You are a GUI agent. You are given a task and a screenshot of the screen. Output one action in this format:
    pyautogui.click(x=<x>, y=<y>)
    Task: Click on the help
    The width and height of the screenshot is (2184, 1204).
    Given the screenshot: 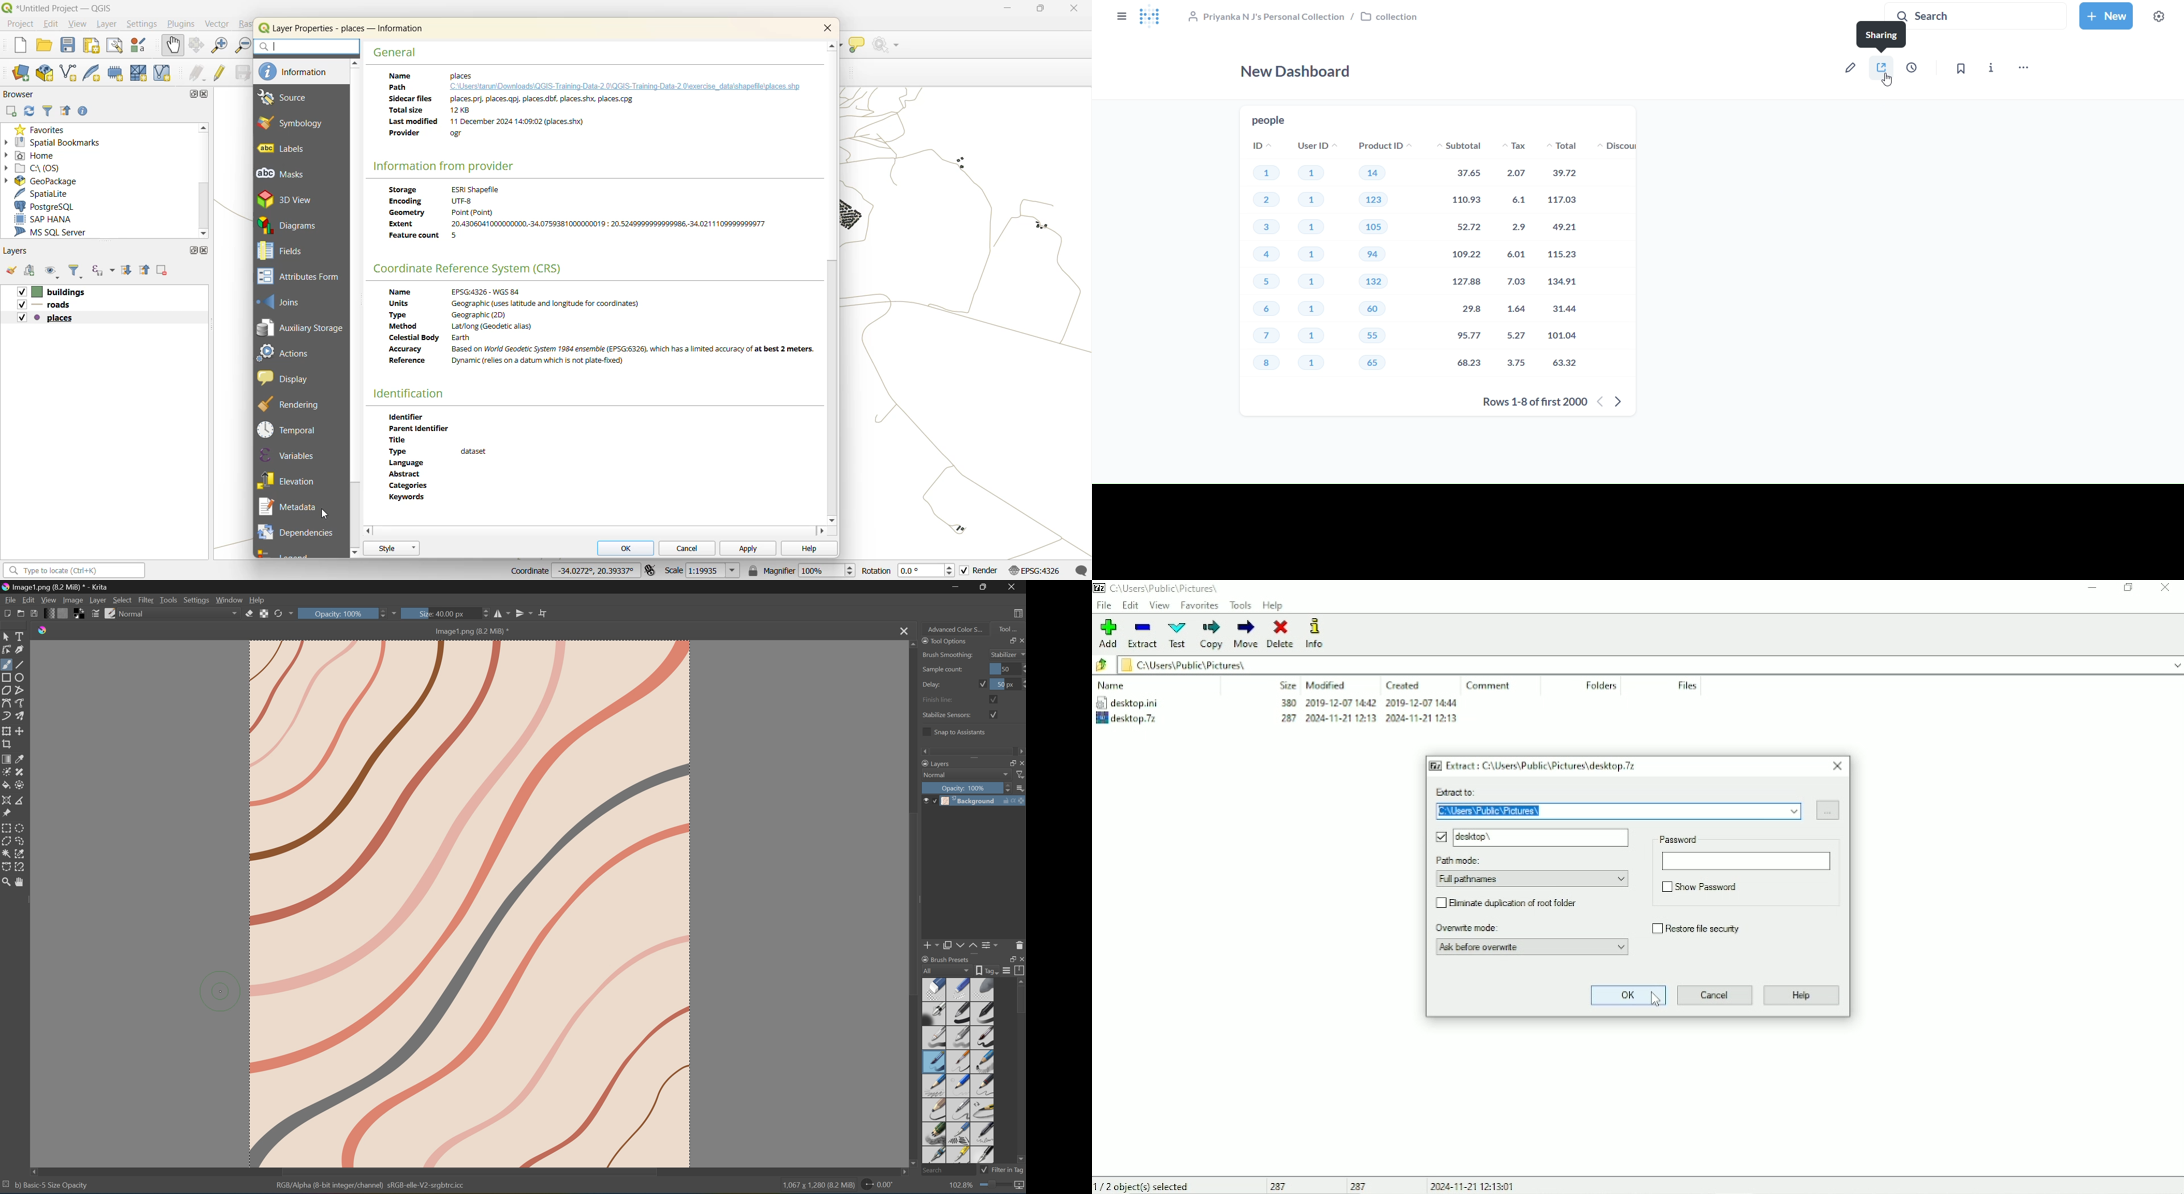 What is the action you would take?
    pyautogui.click(x=808, y=548)
    